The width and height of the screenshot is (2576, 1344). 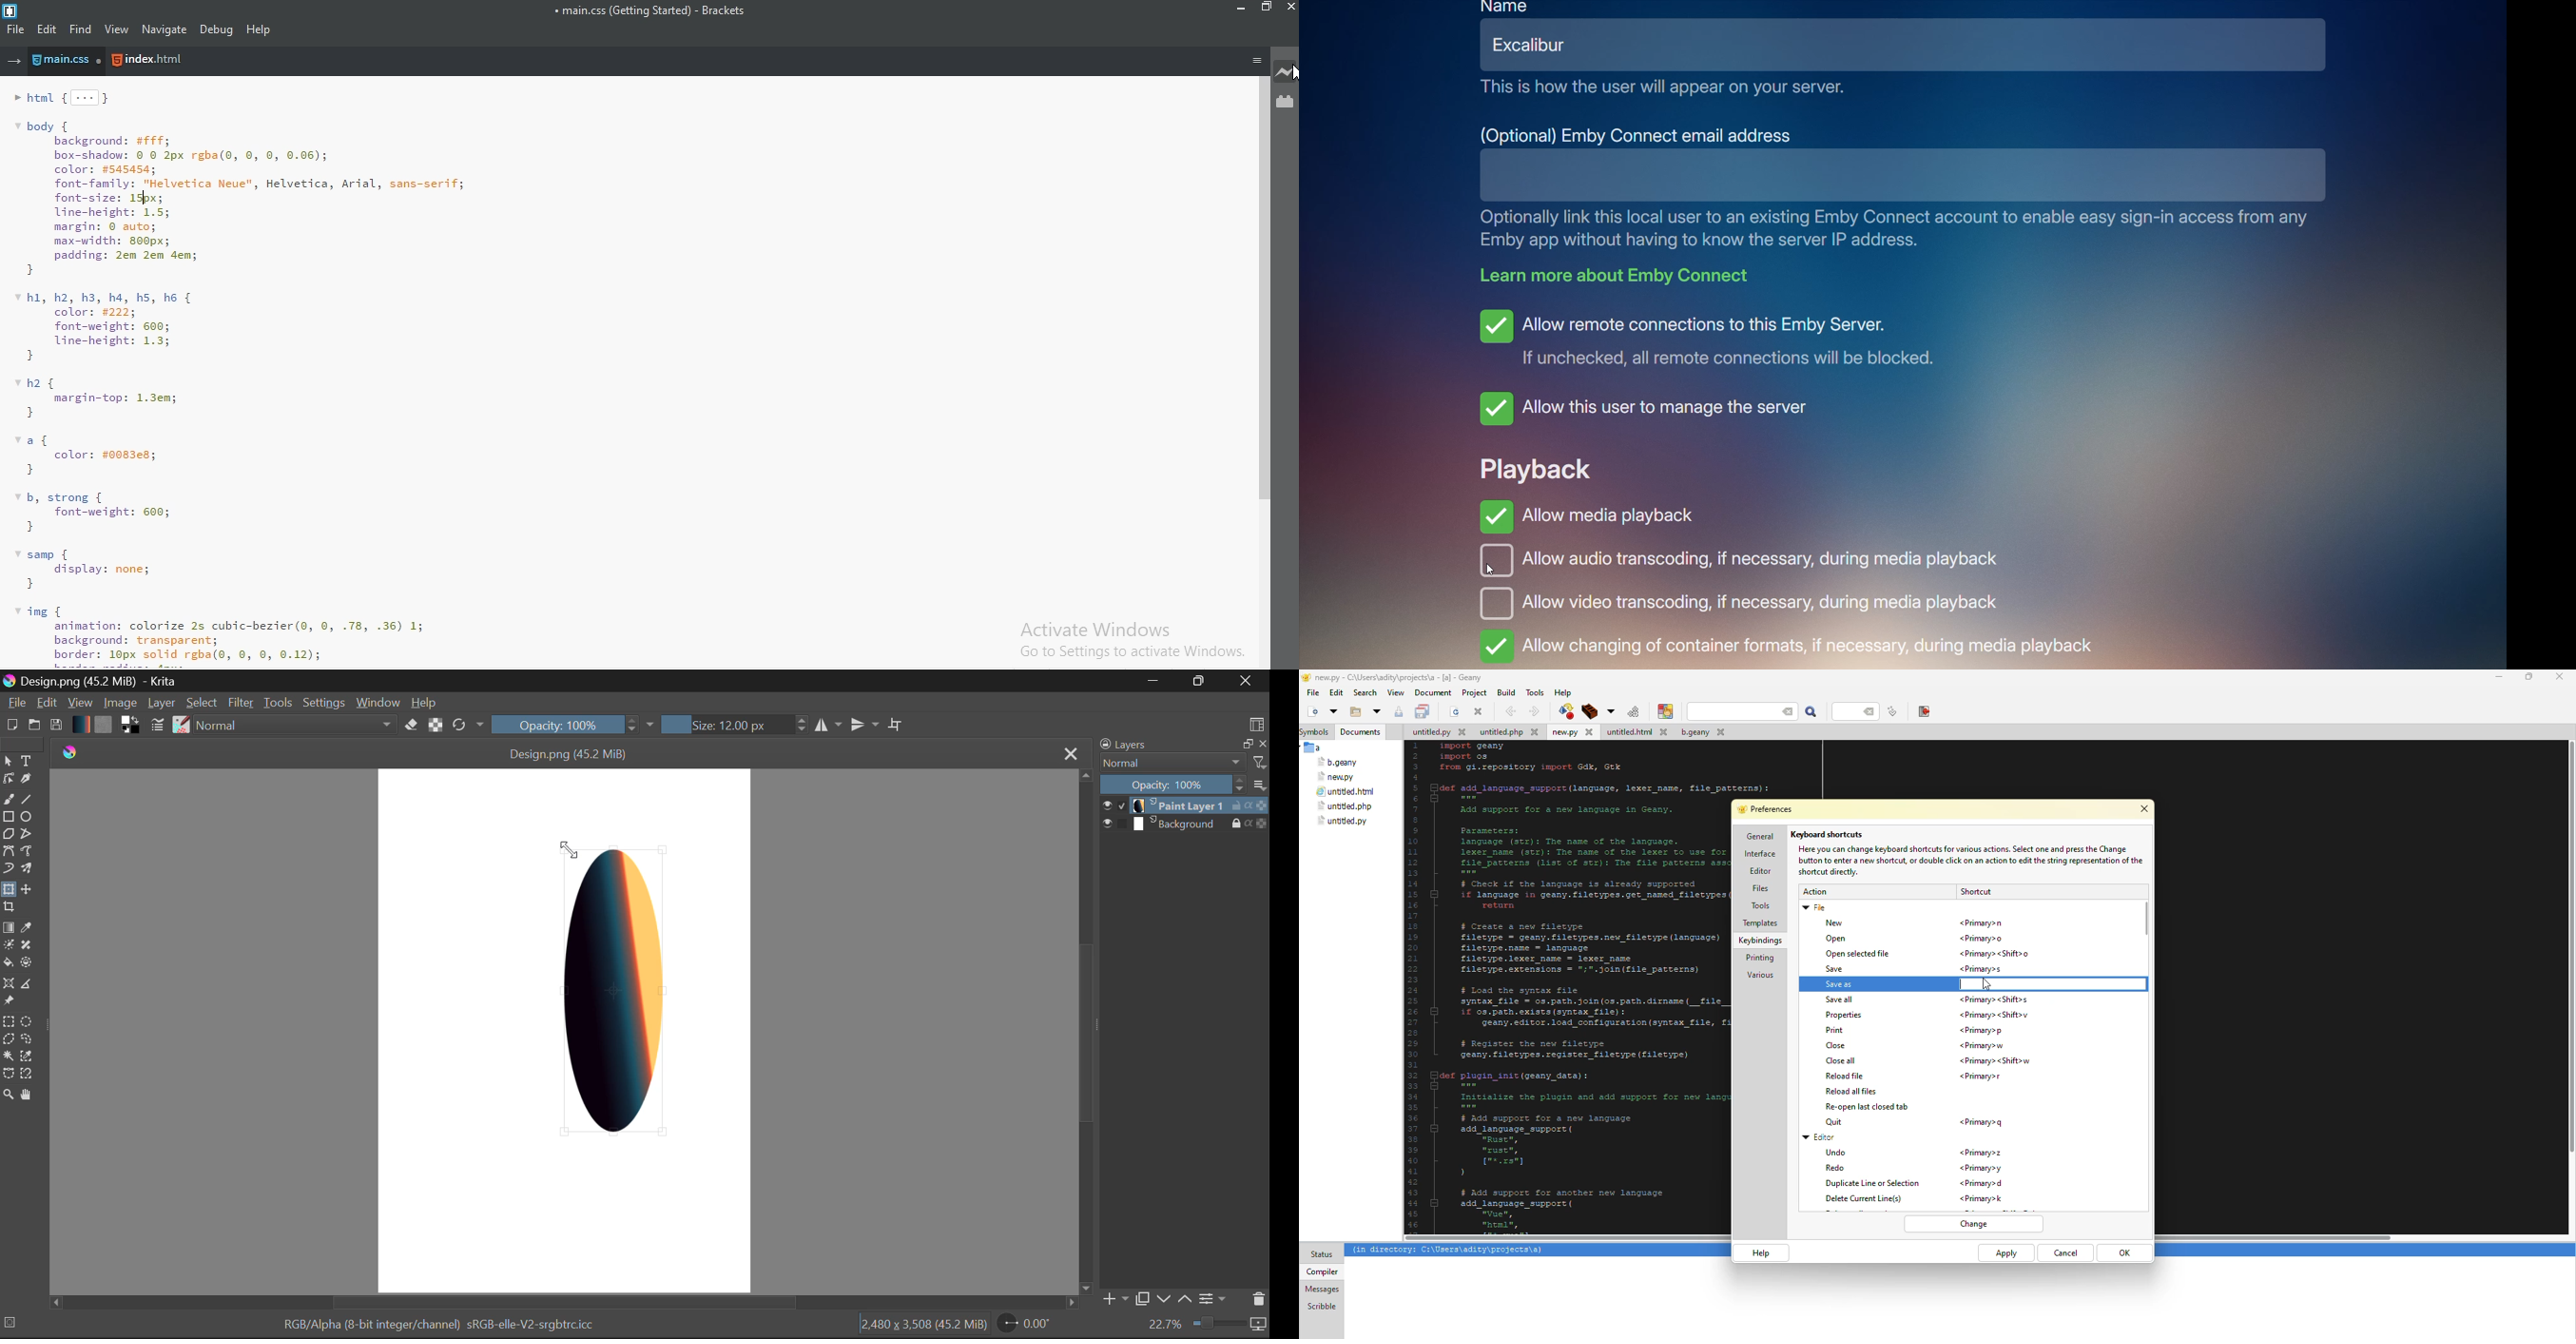 What do you see at coordinates (1664, 87) in the screenshot?
I see `This is how the user will appear on your server.` at bounding box center [1664, 87].